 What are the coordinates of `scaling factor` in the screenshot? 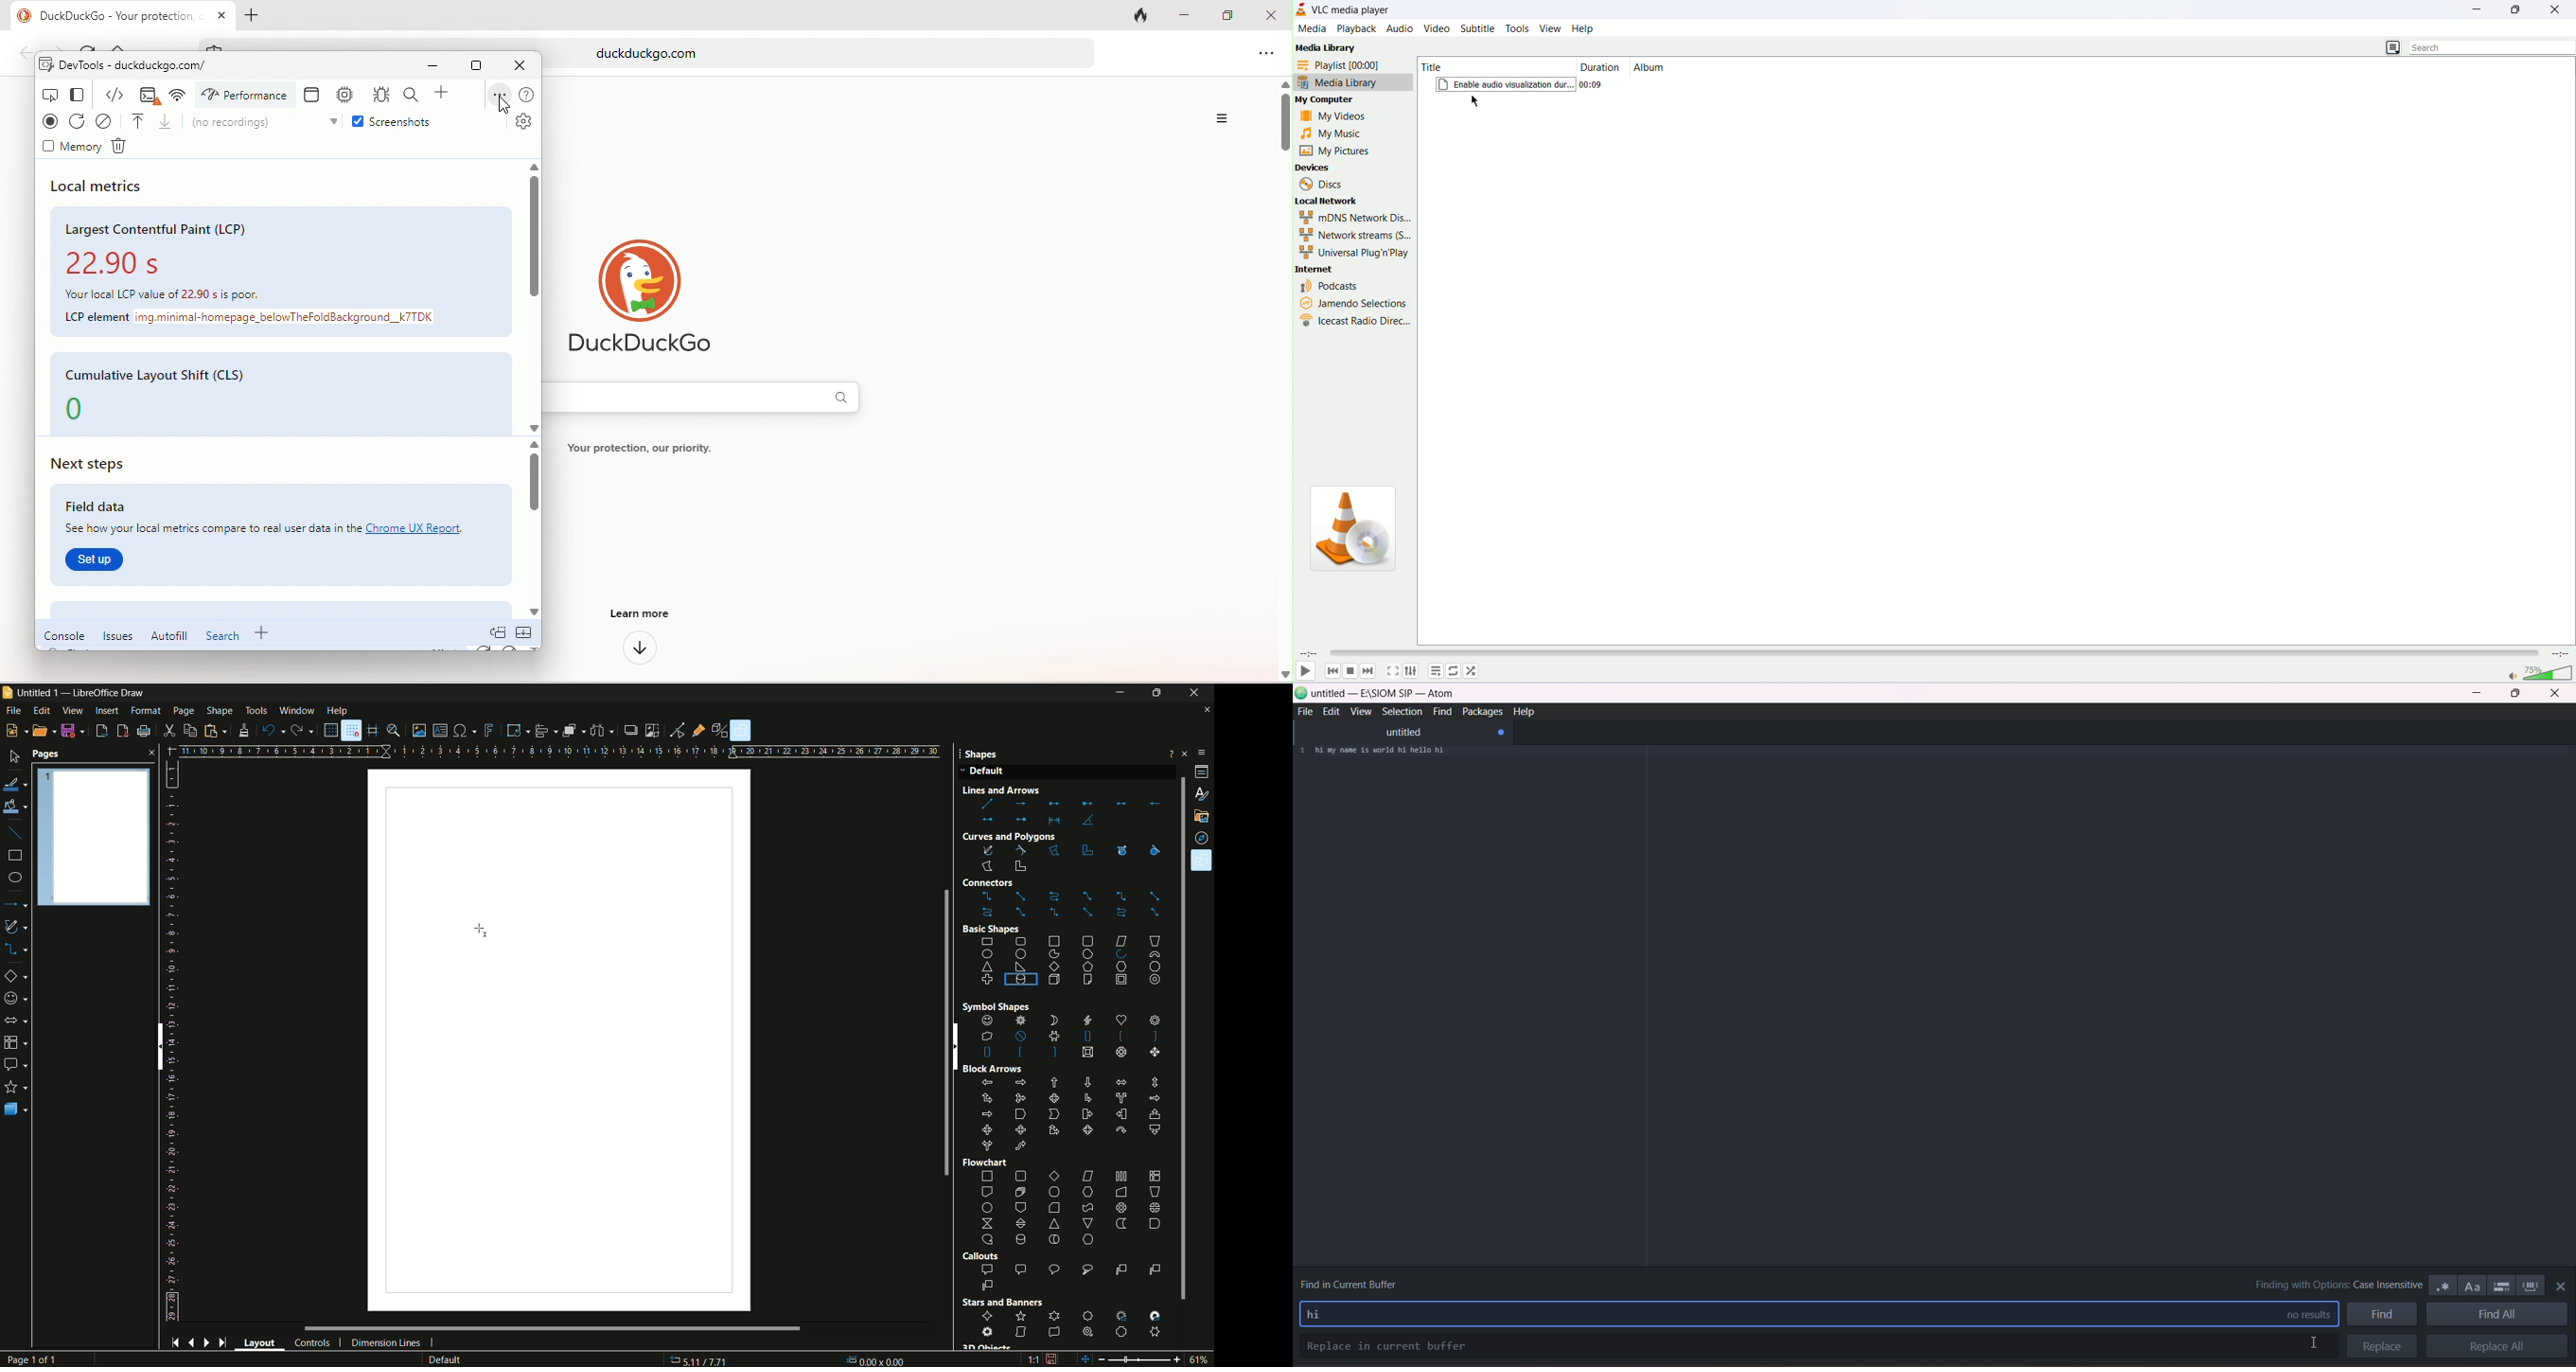 It's located at (1033, 1361).